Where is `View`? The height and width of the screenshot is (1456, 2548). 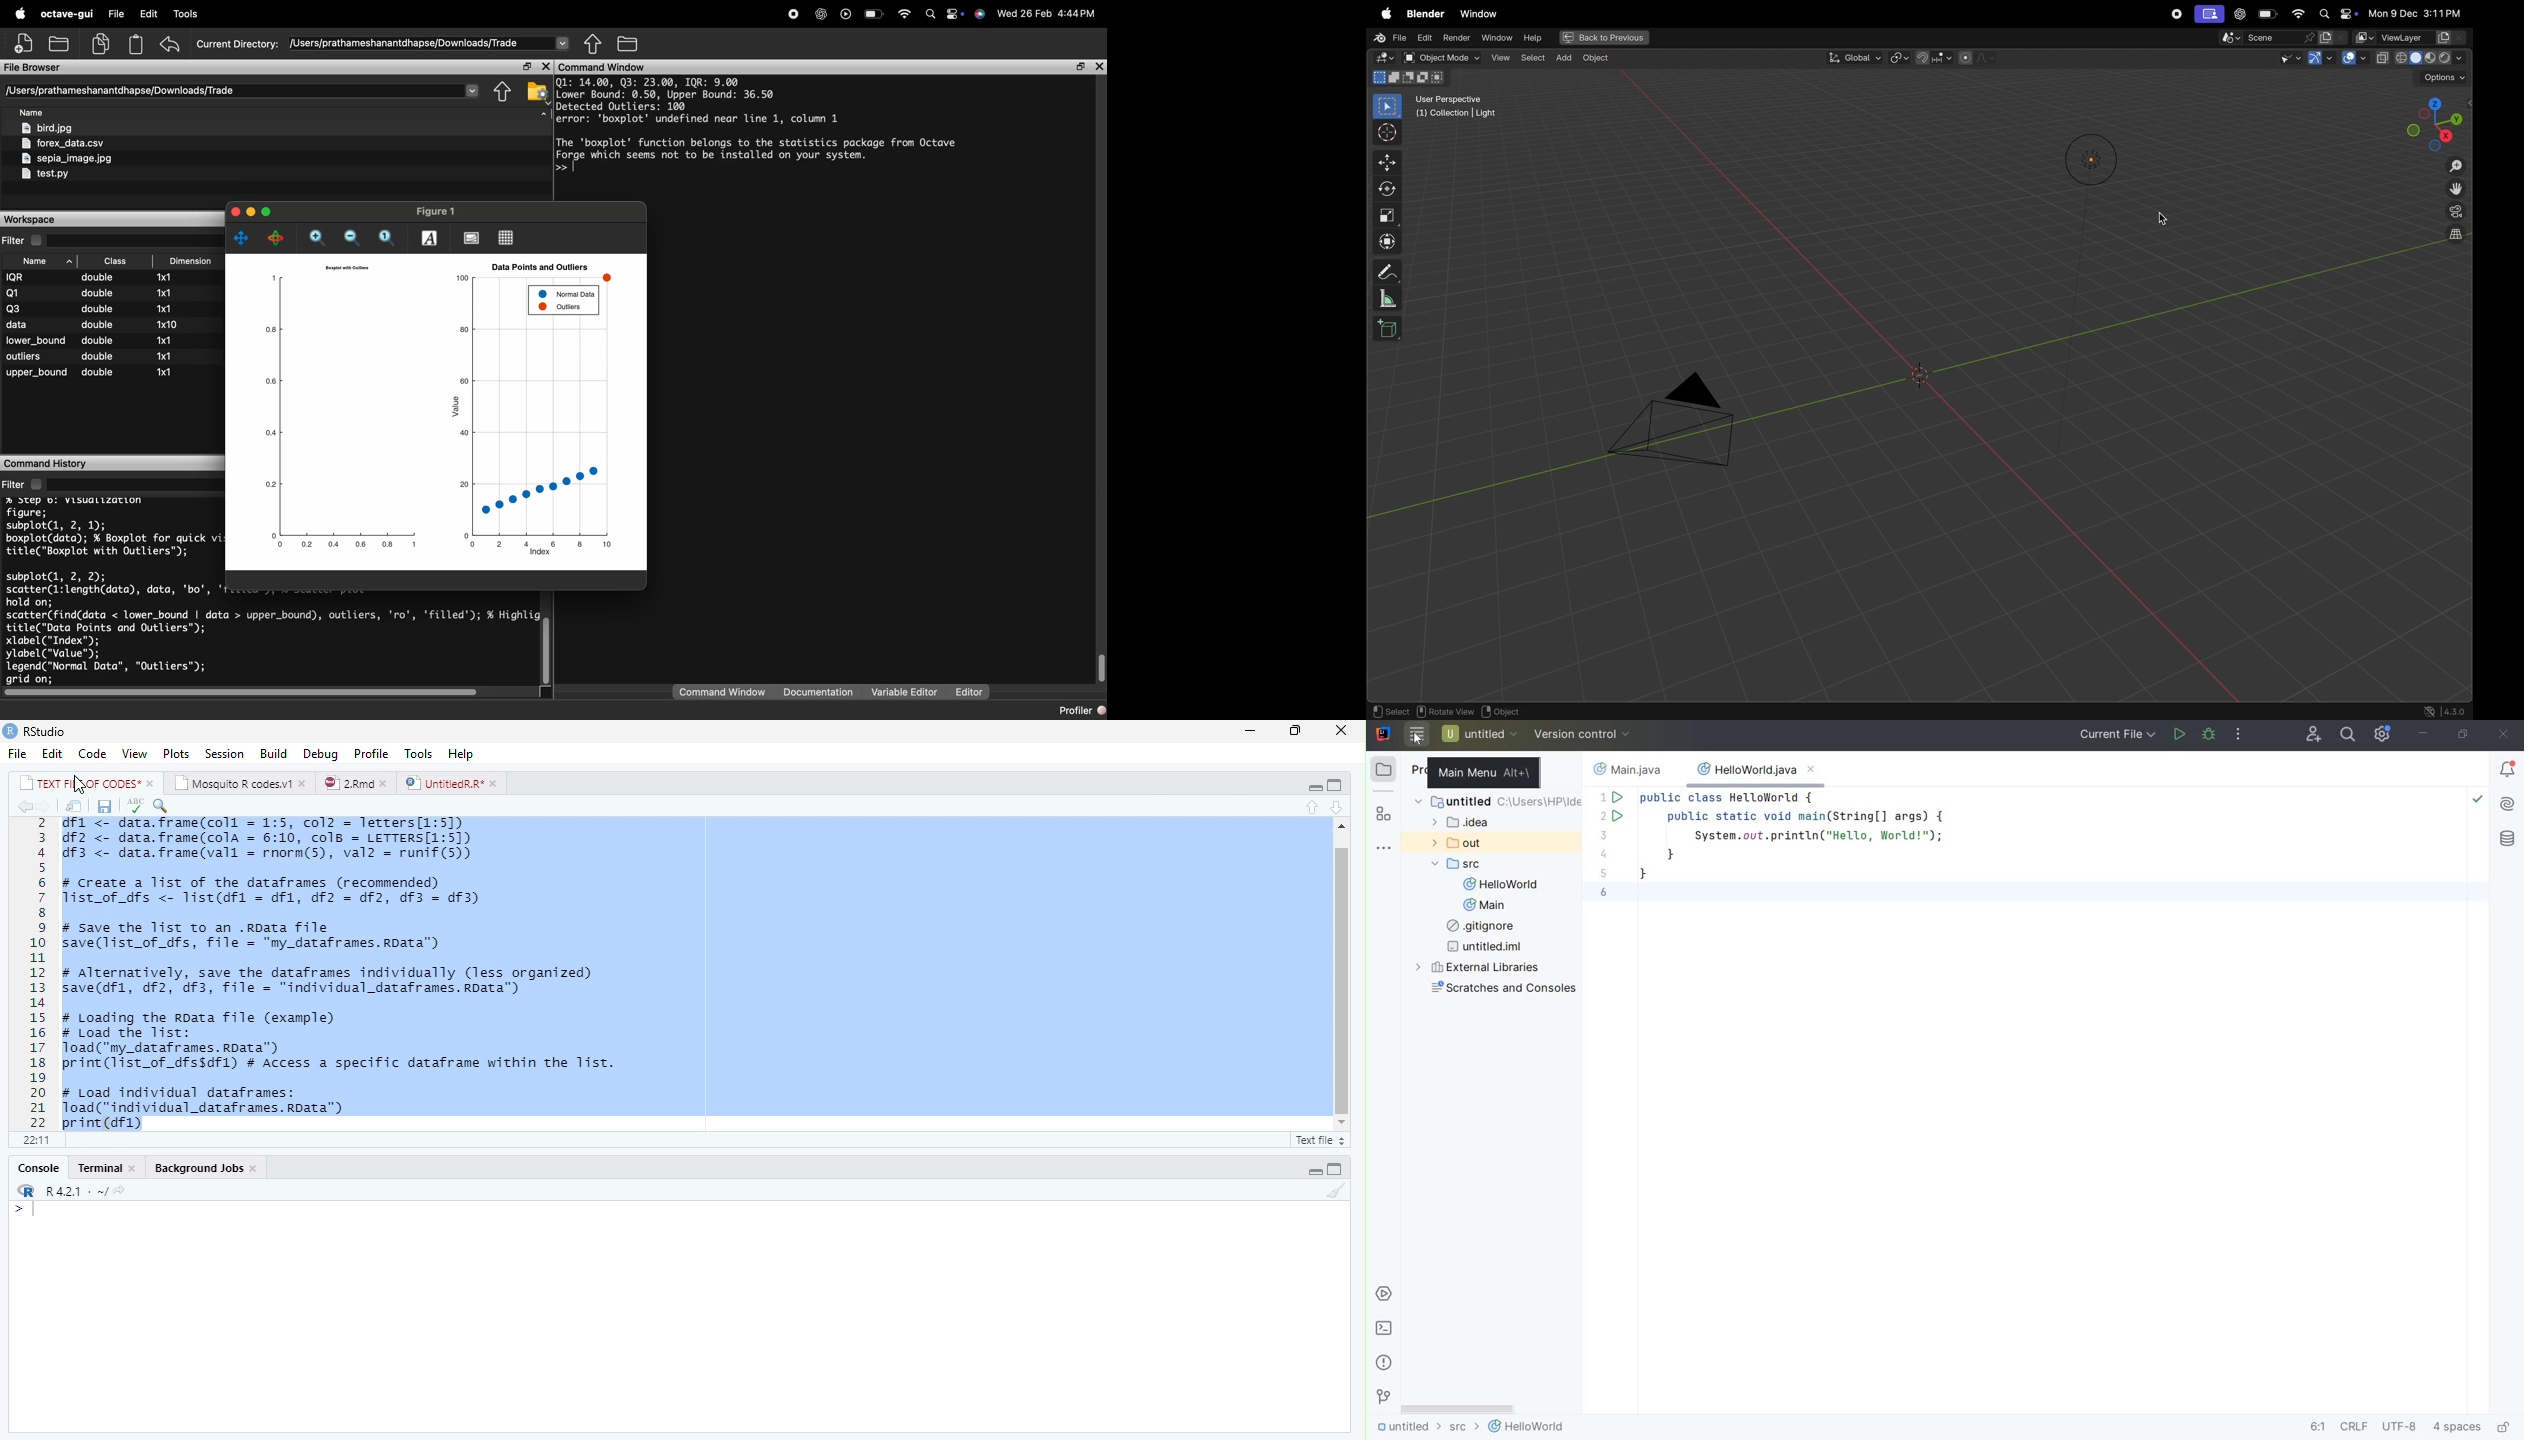 View is located at coordinates (135, 754).